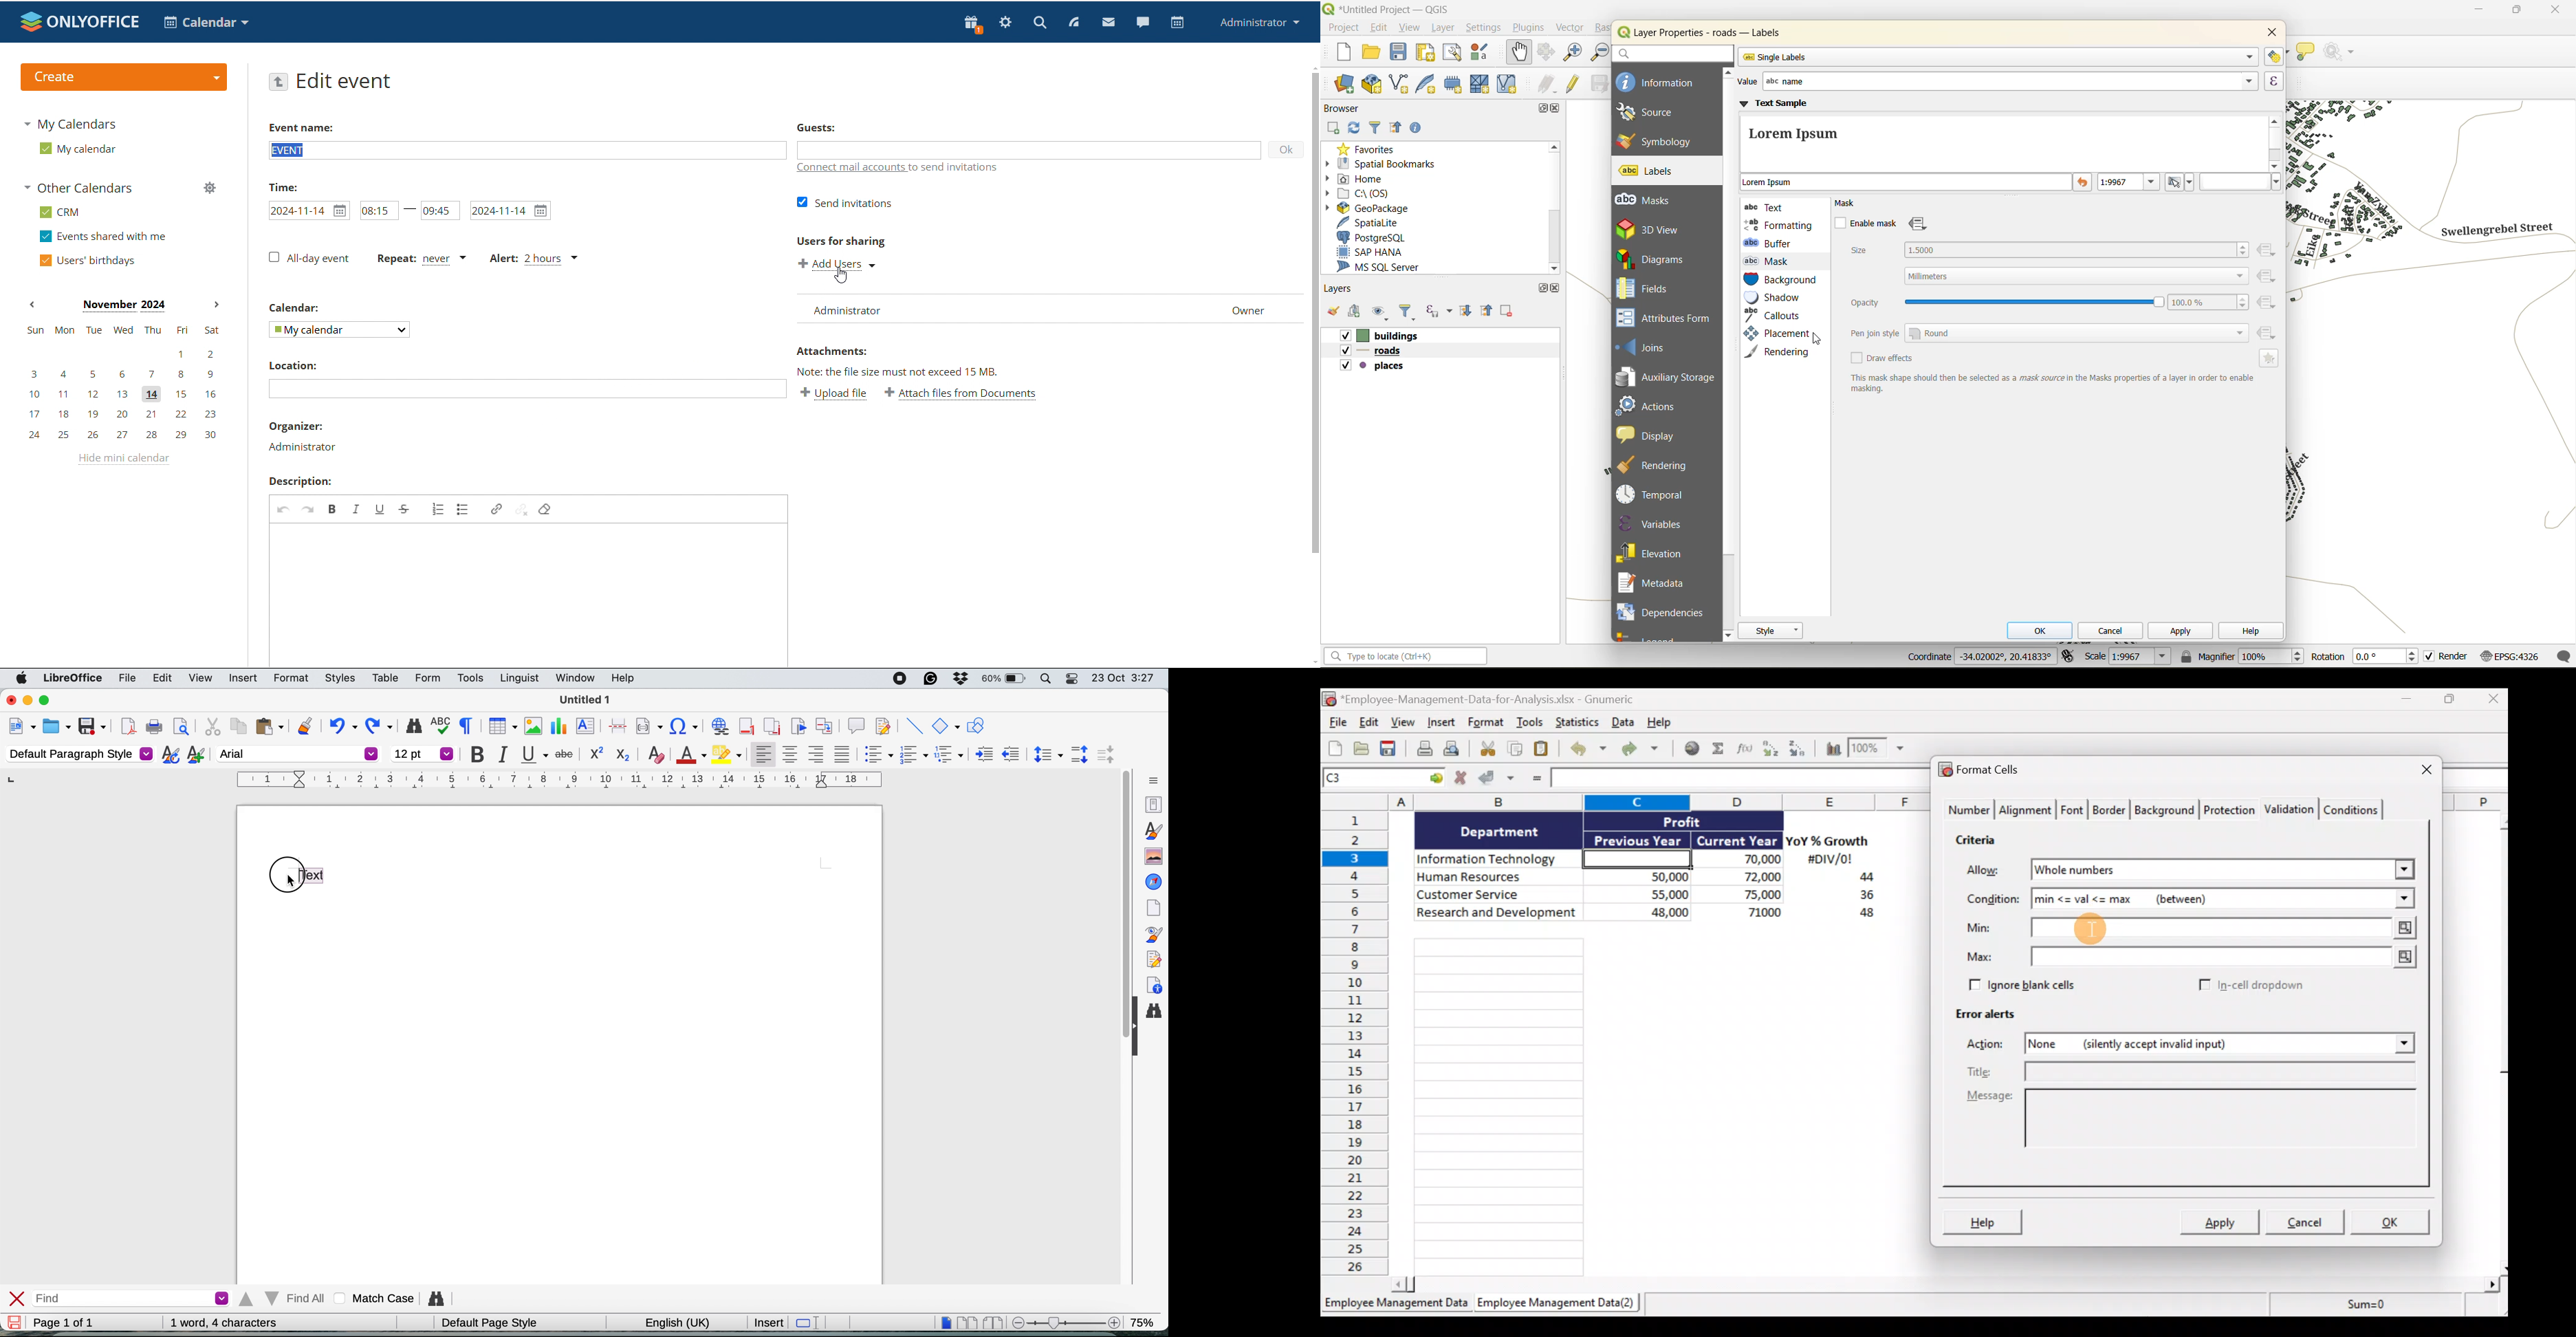 Image resolution: width=2576 pixels, height=1344 pixels. I want to click on cut, so click(210, 727).